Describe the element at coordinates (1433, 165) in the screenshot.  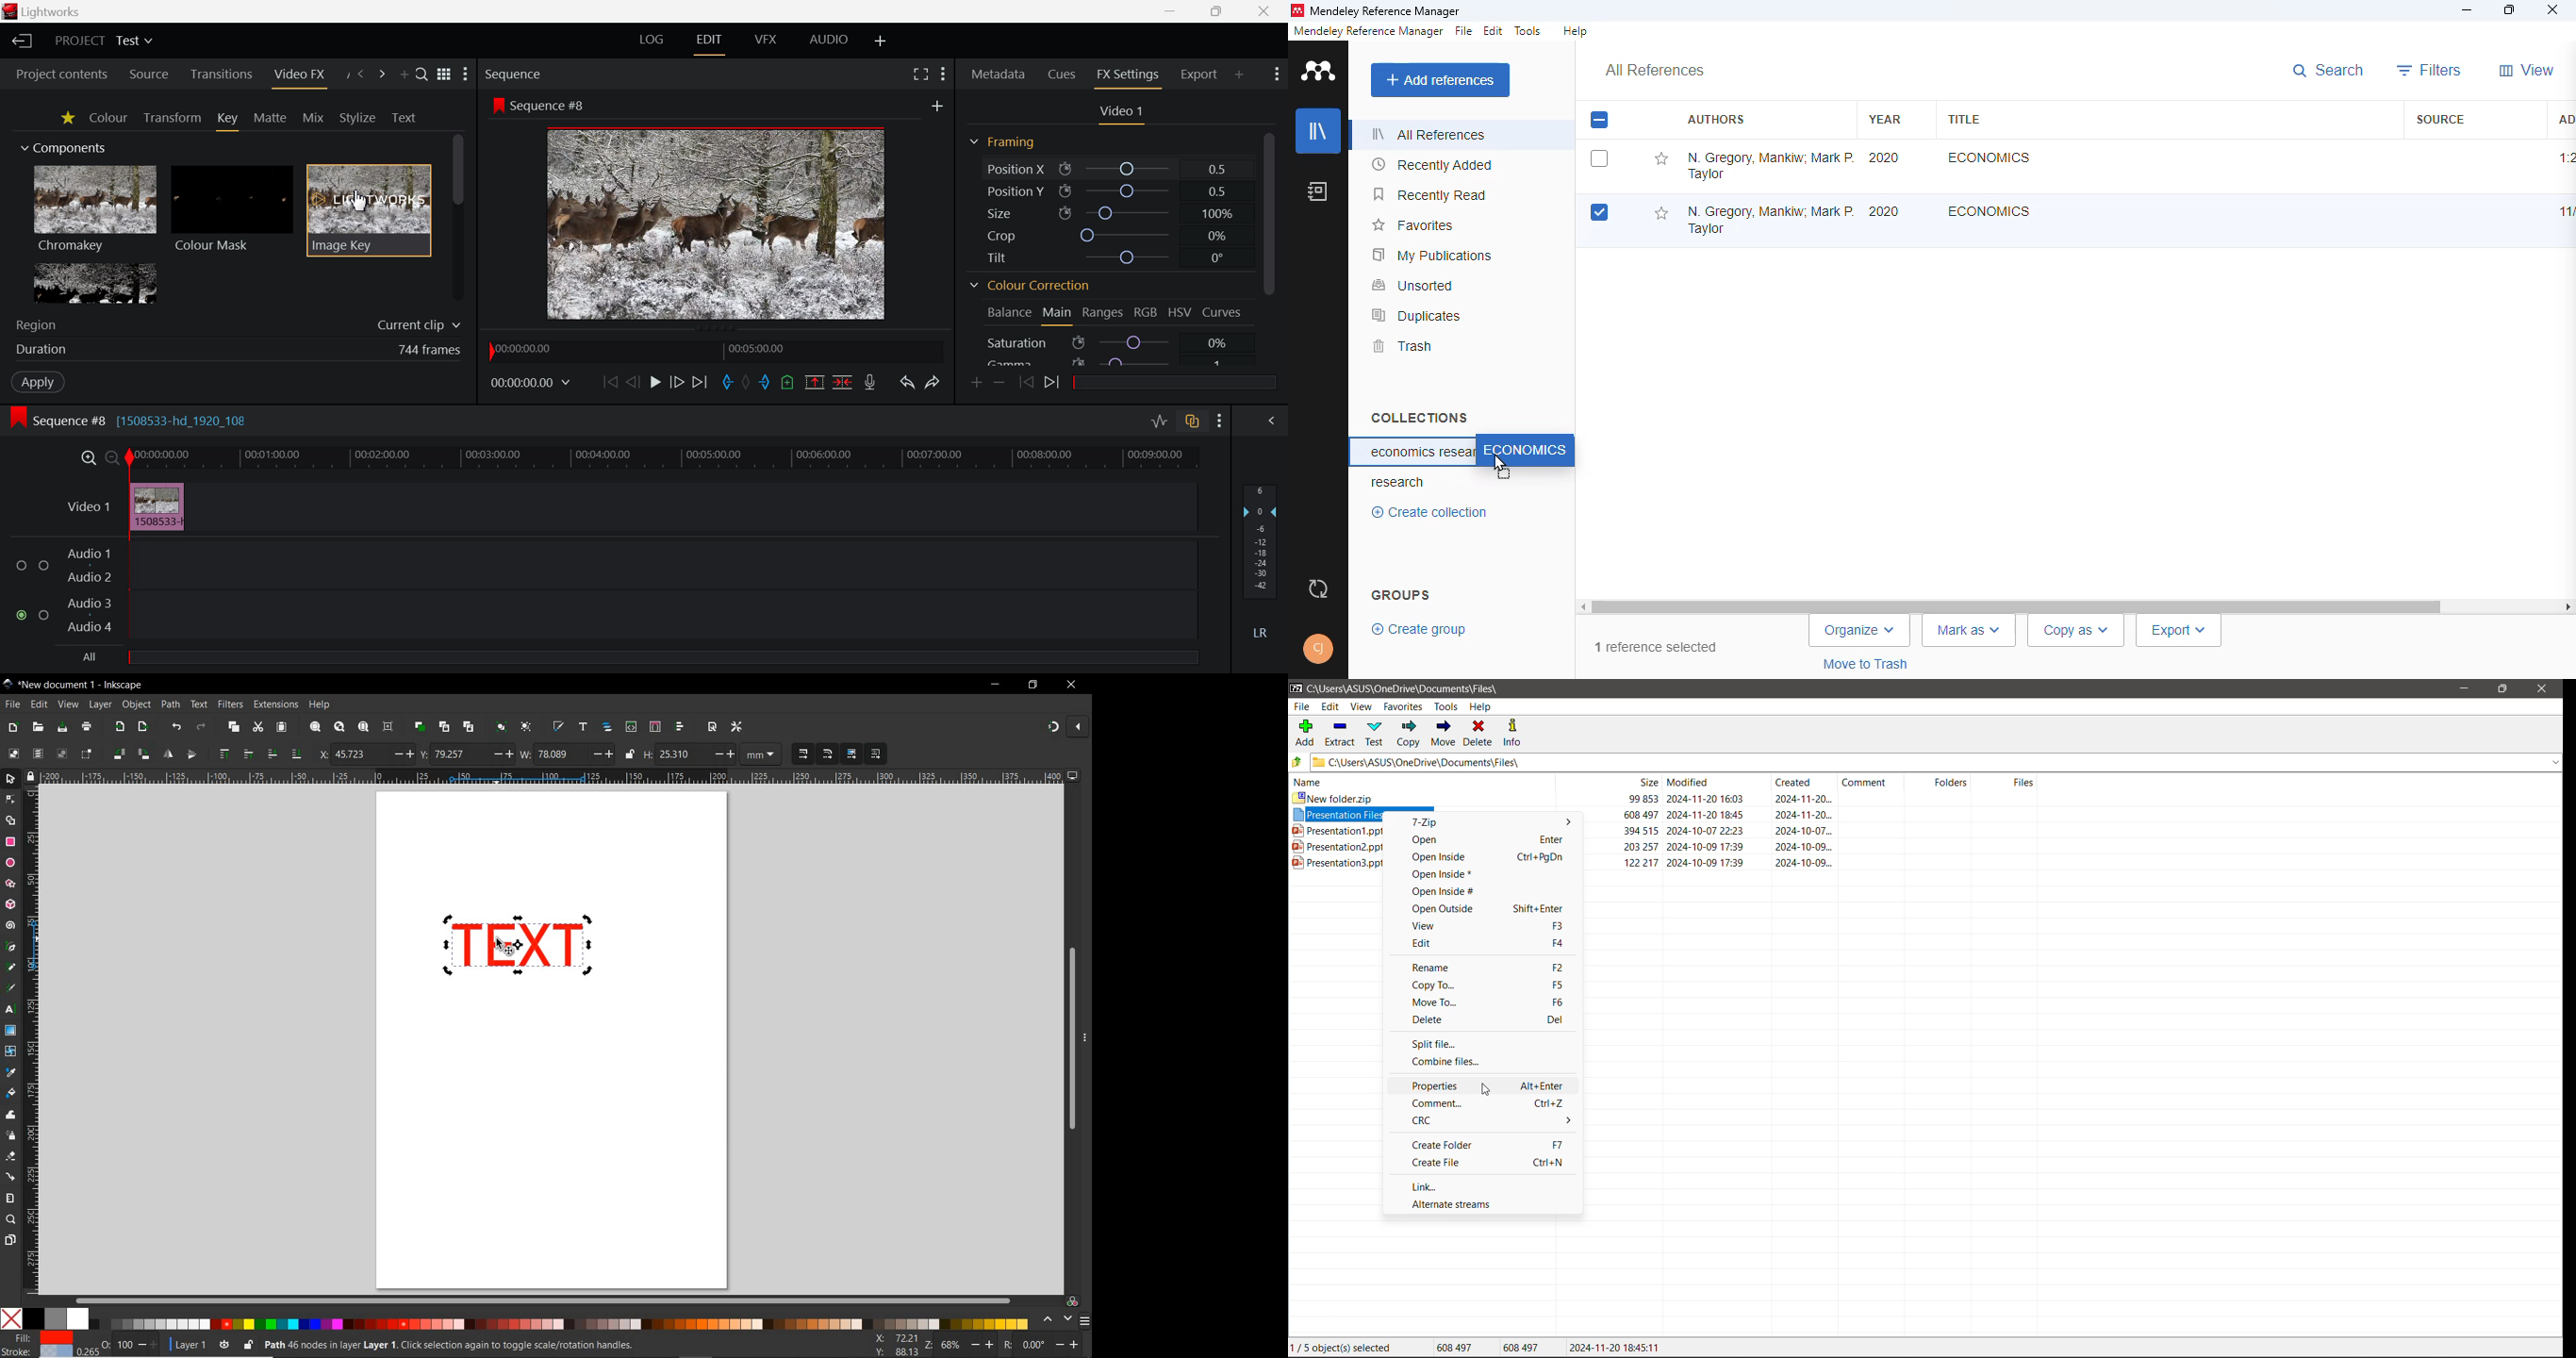
I see `recently added` at that location.